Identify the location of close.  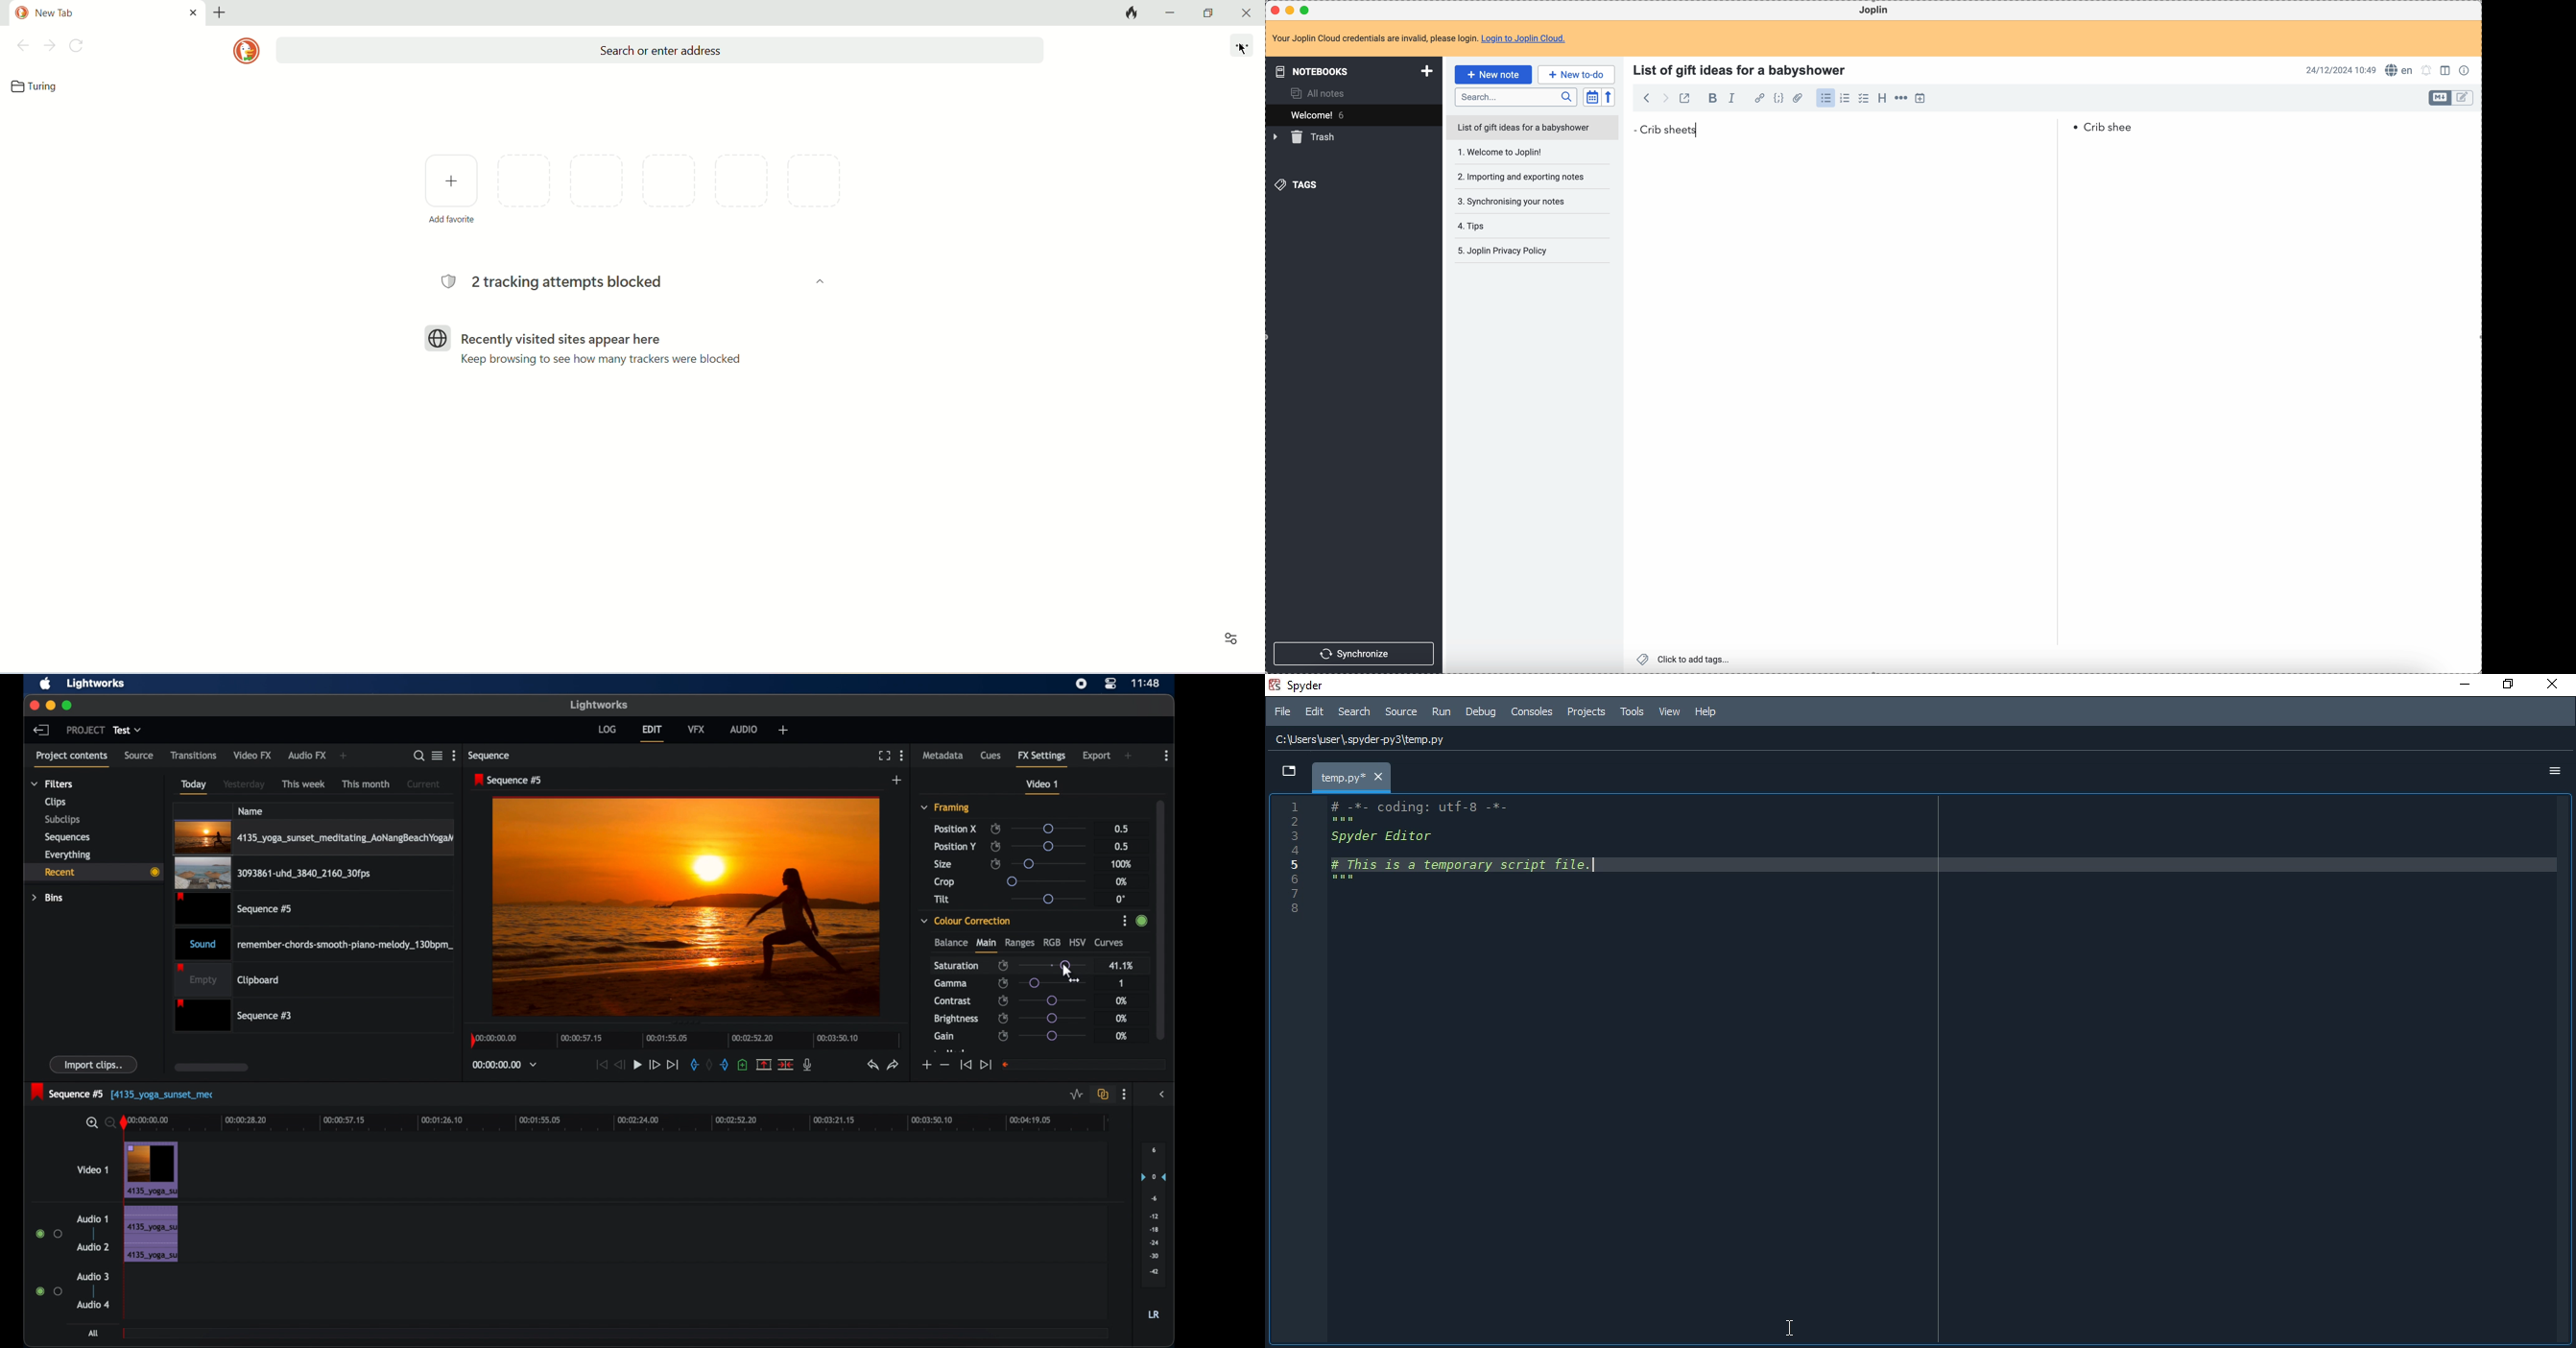
(31, 705).